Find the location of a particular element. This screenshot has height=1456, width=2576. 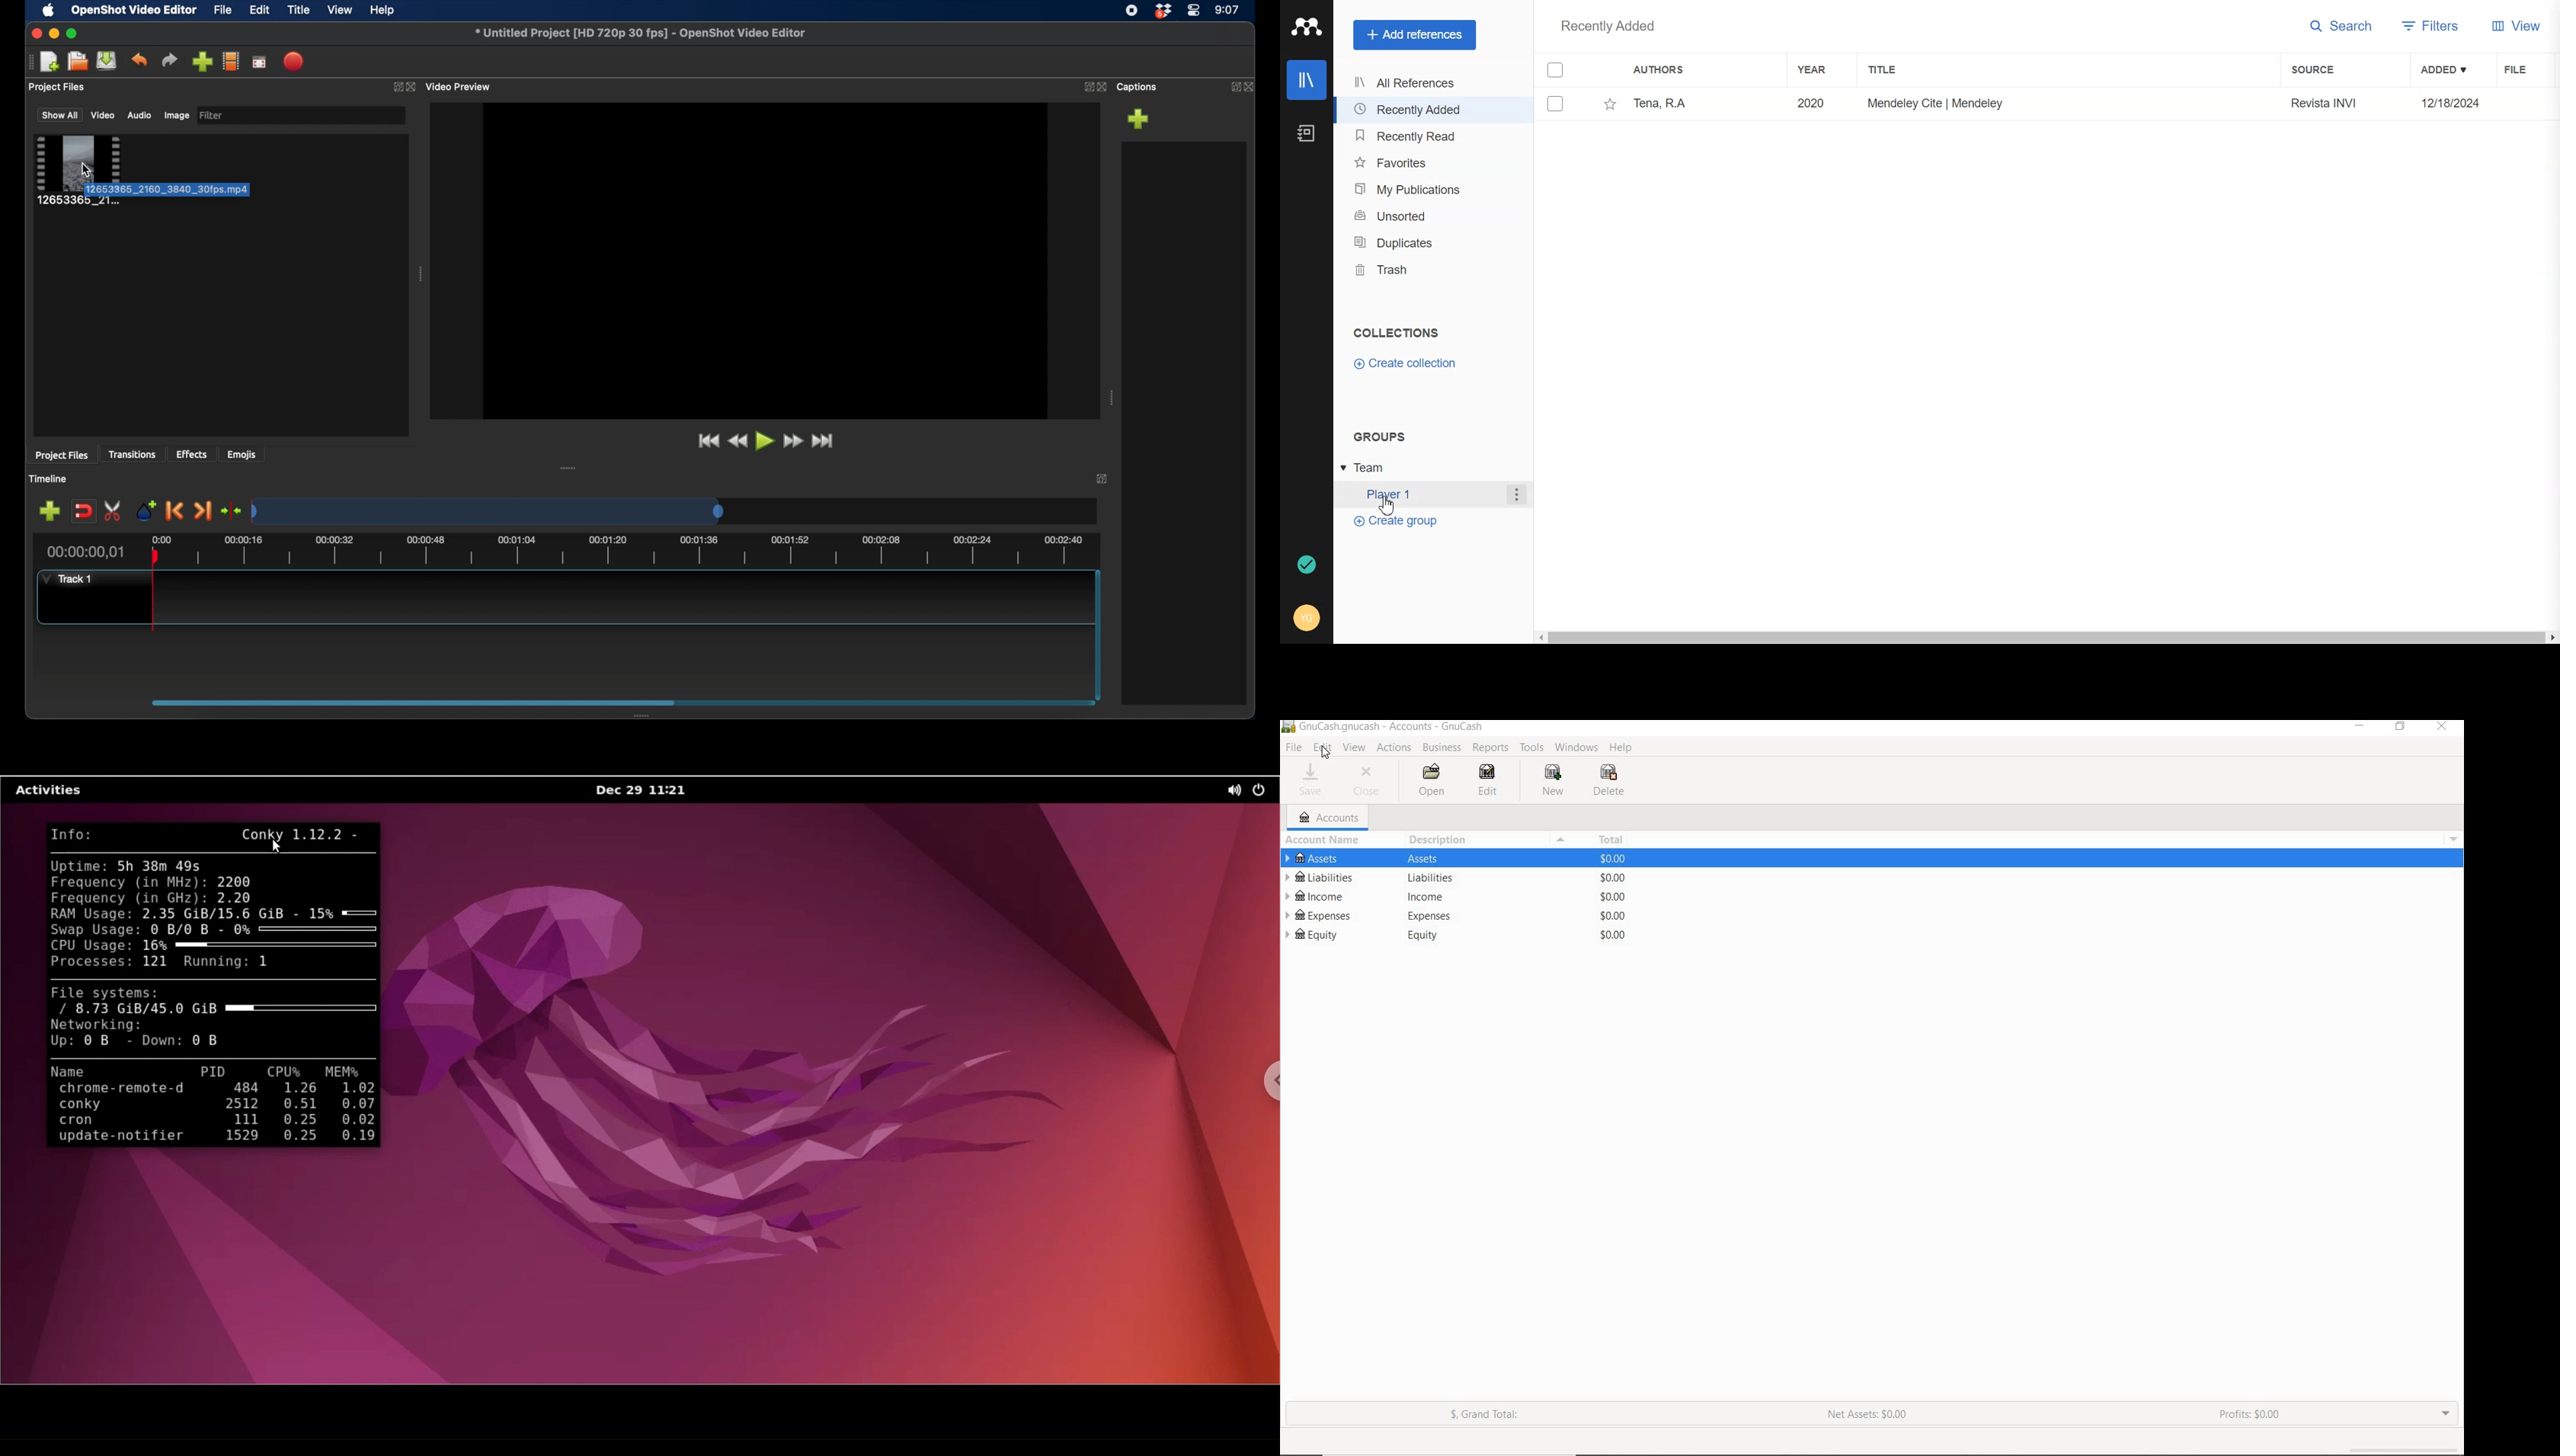

add is located at coordinates (1139, 119).